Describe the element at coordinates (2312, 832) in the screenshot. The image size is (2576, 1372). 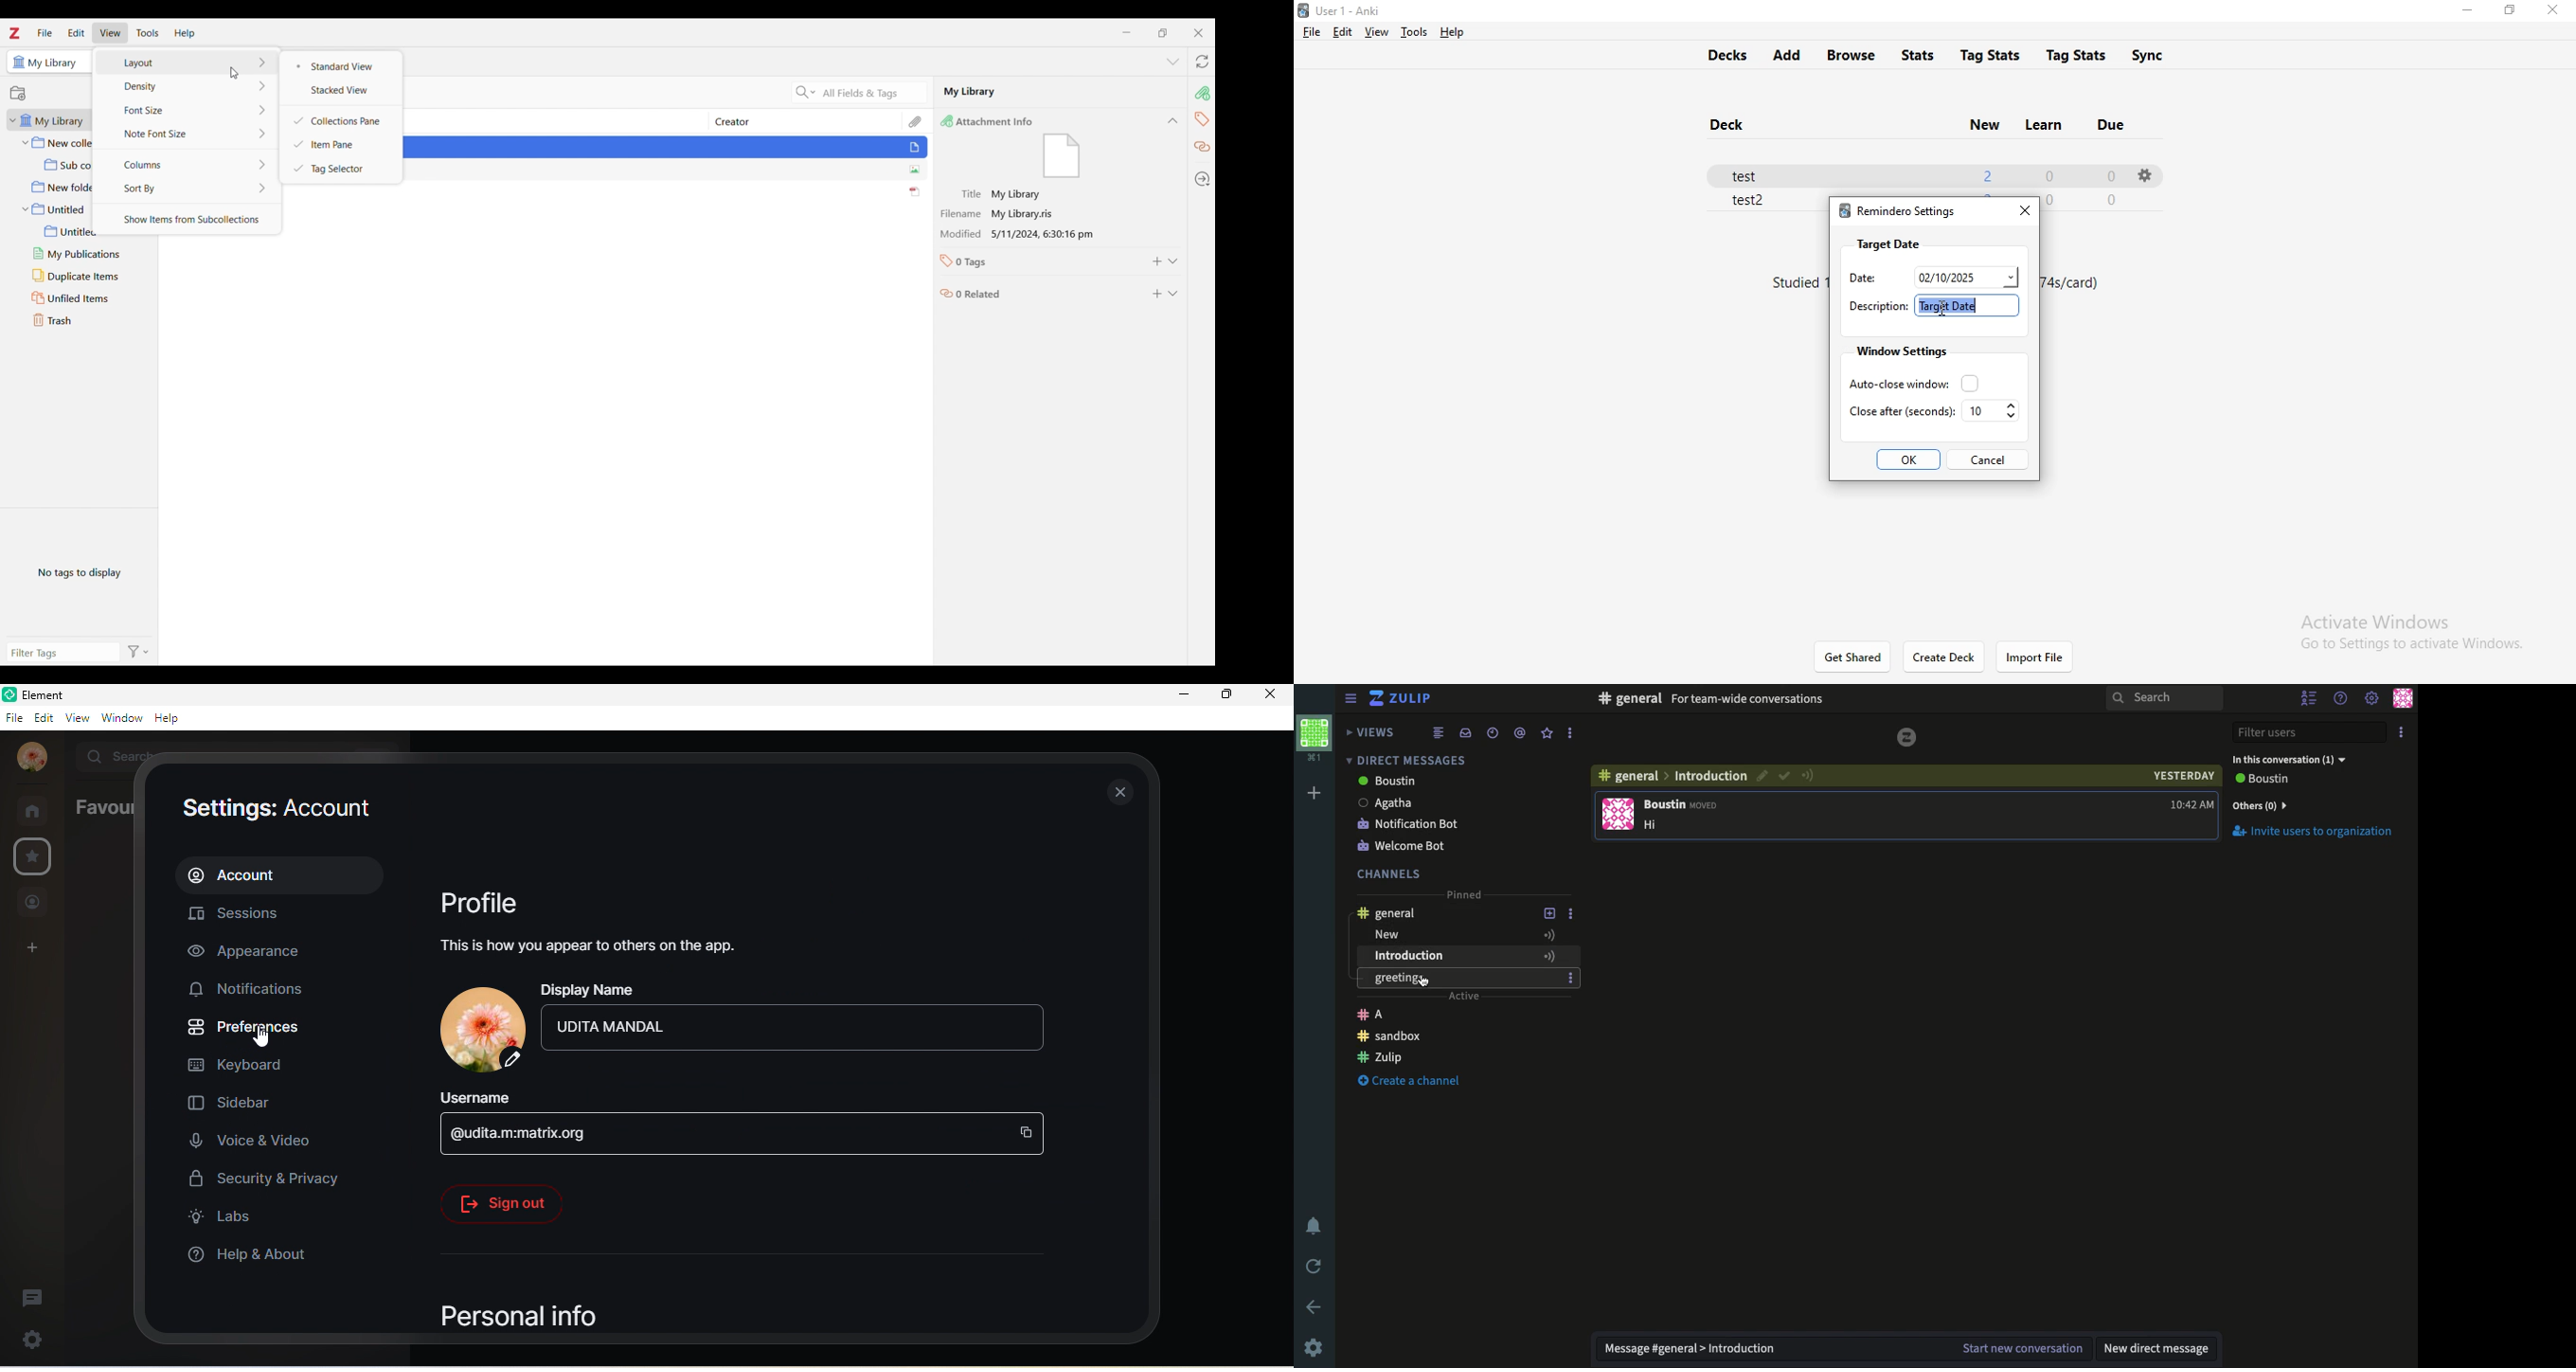
I see `Invite users` at that location.